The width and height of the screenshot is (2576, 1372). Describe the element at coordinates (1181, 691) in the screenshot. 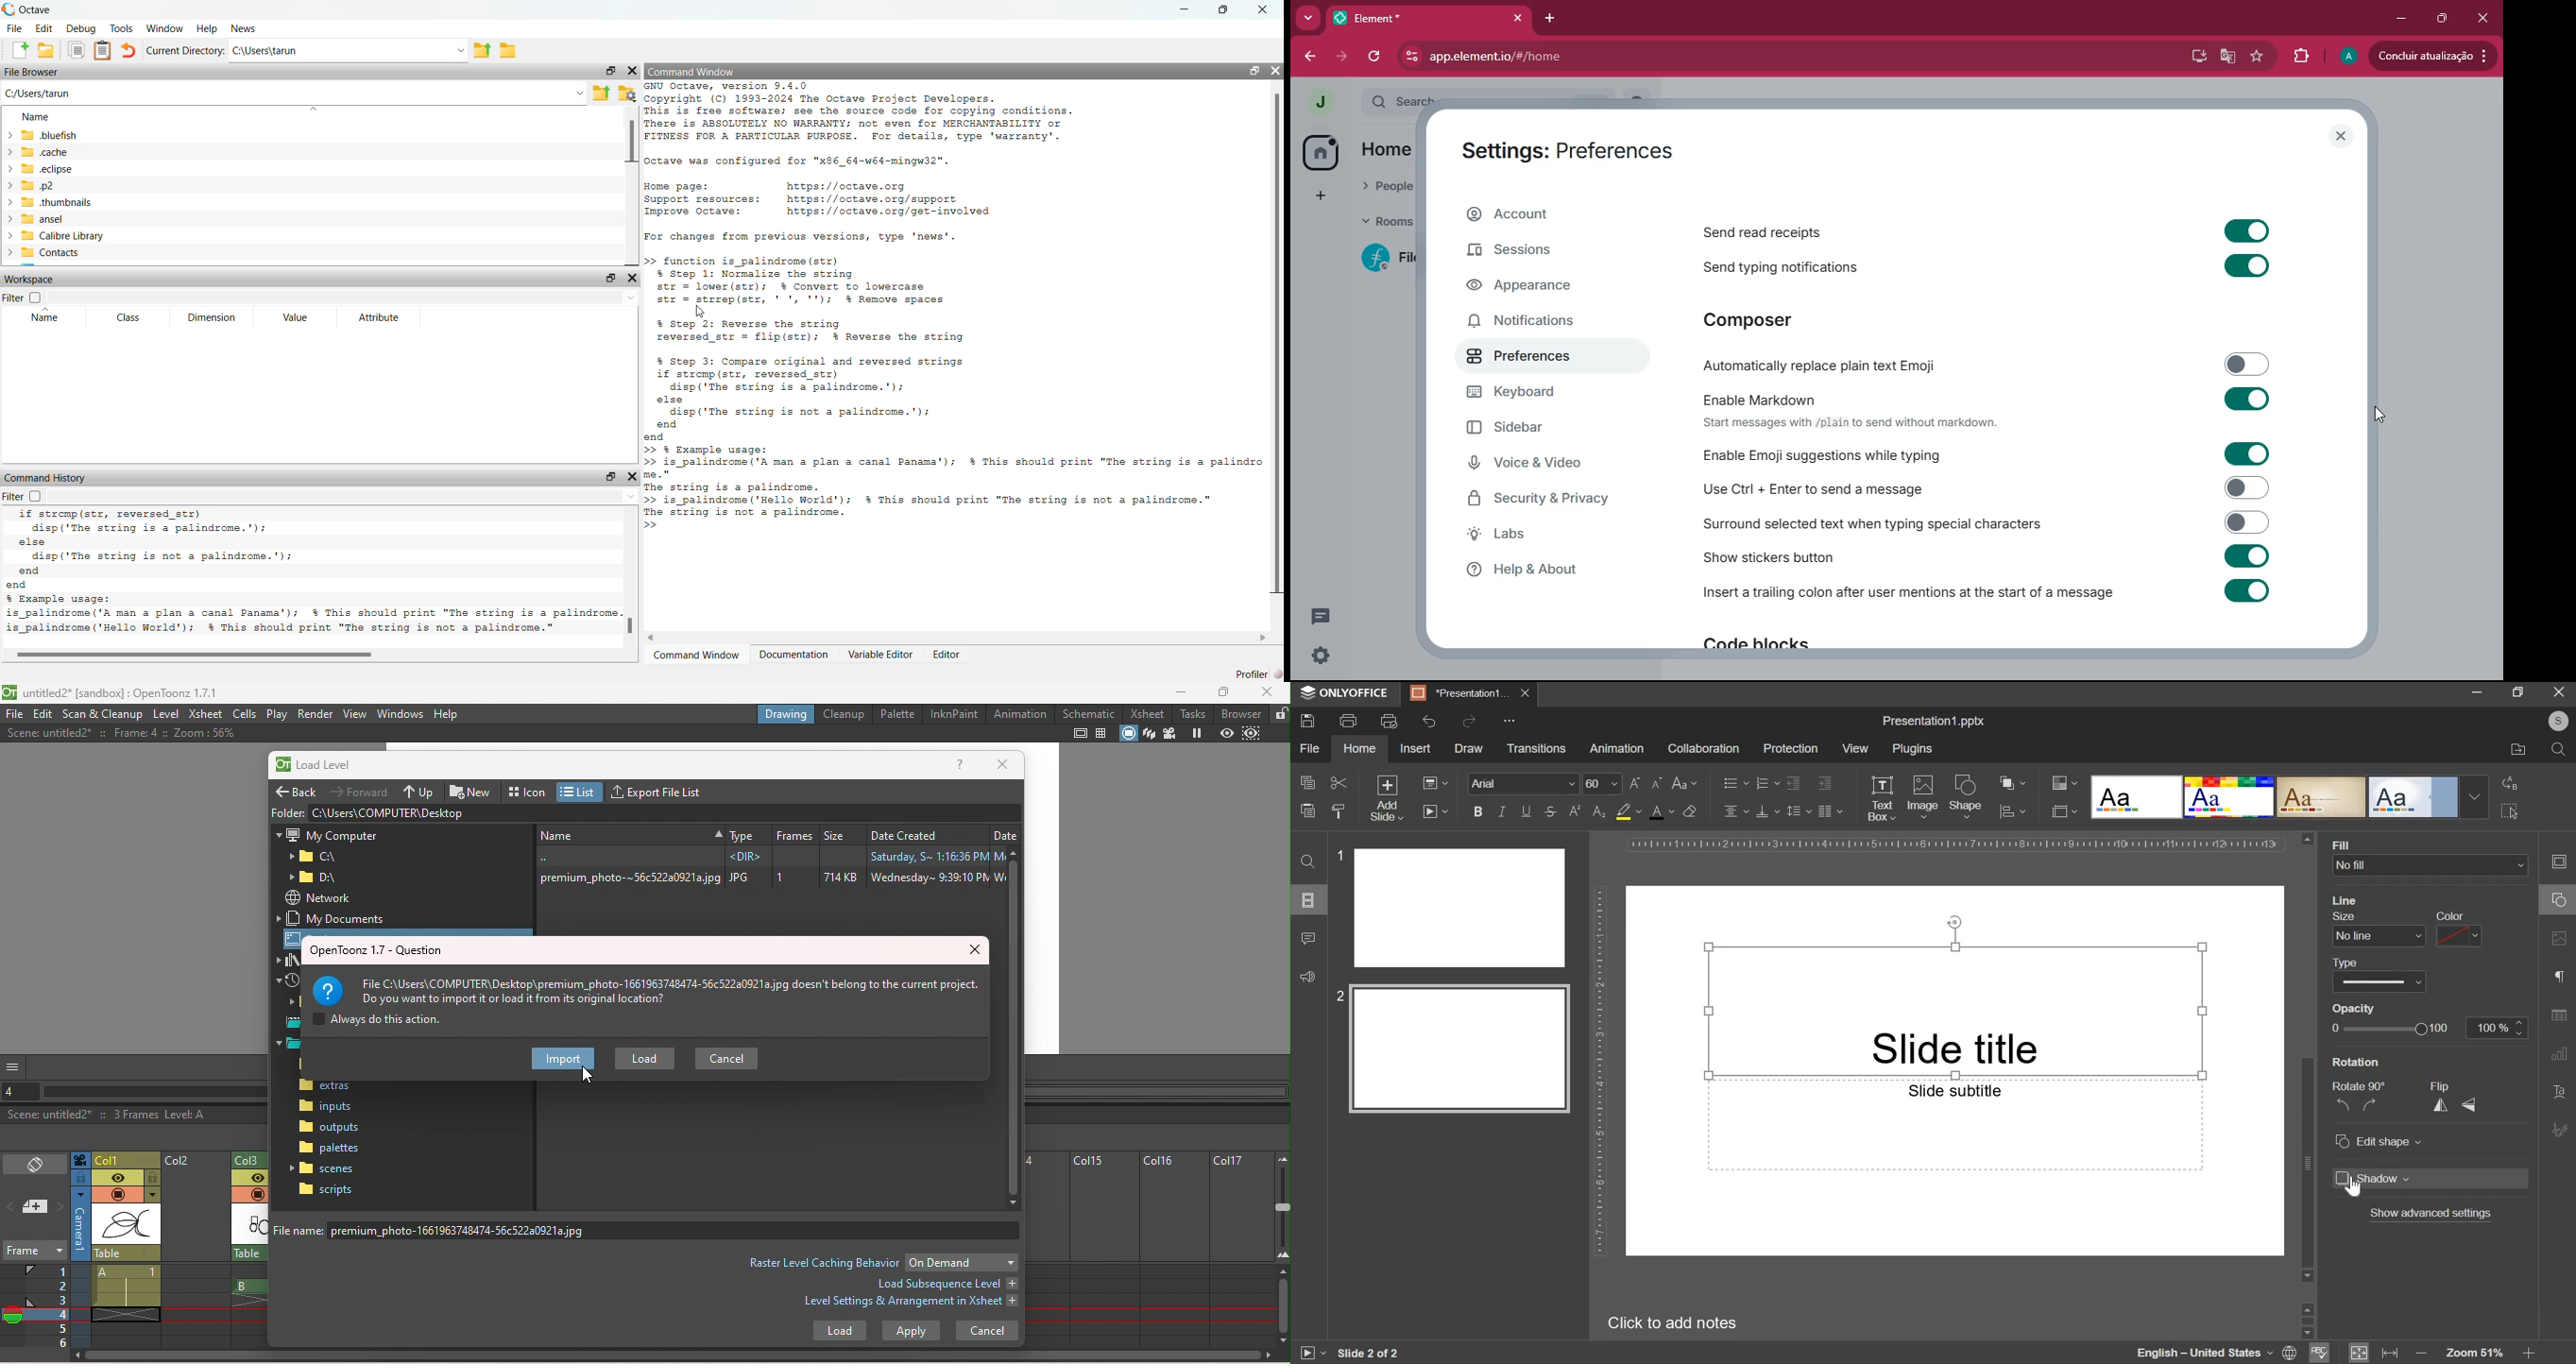

I see `Minimize` at that location.